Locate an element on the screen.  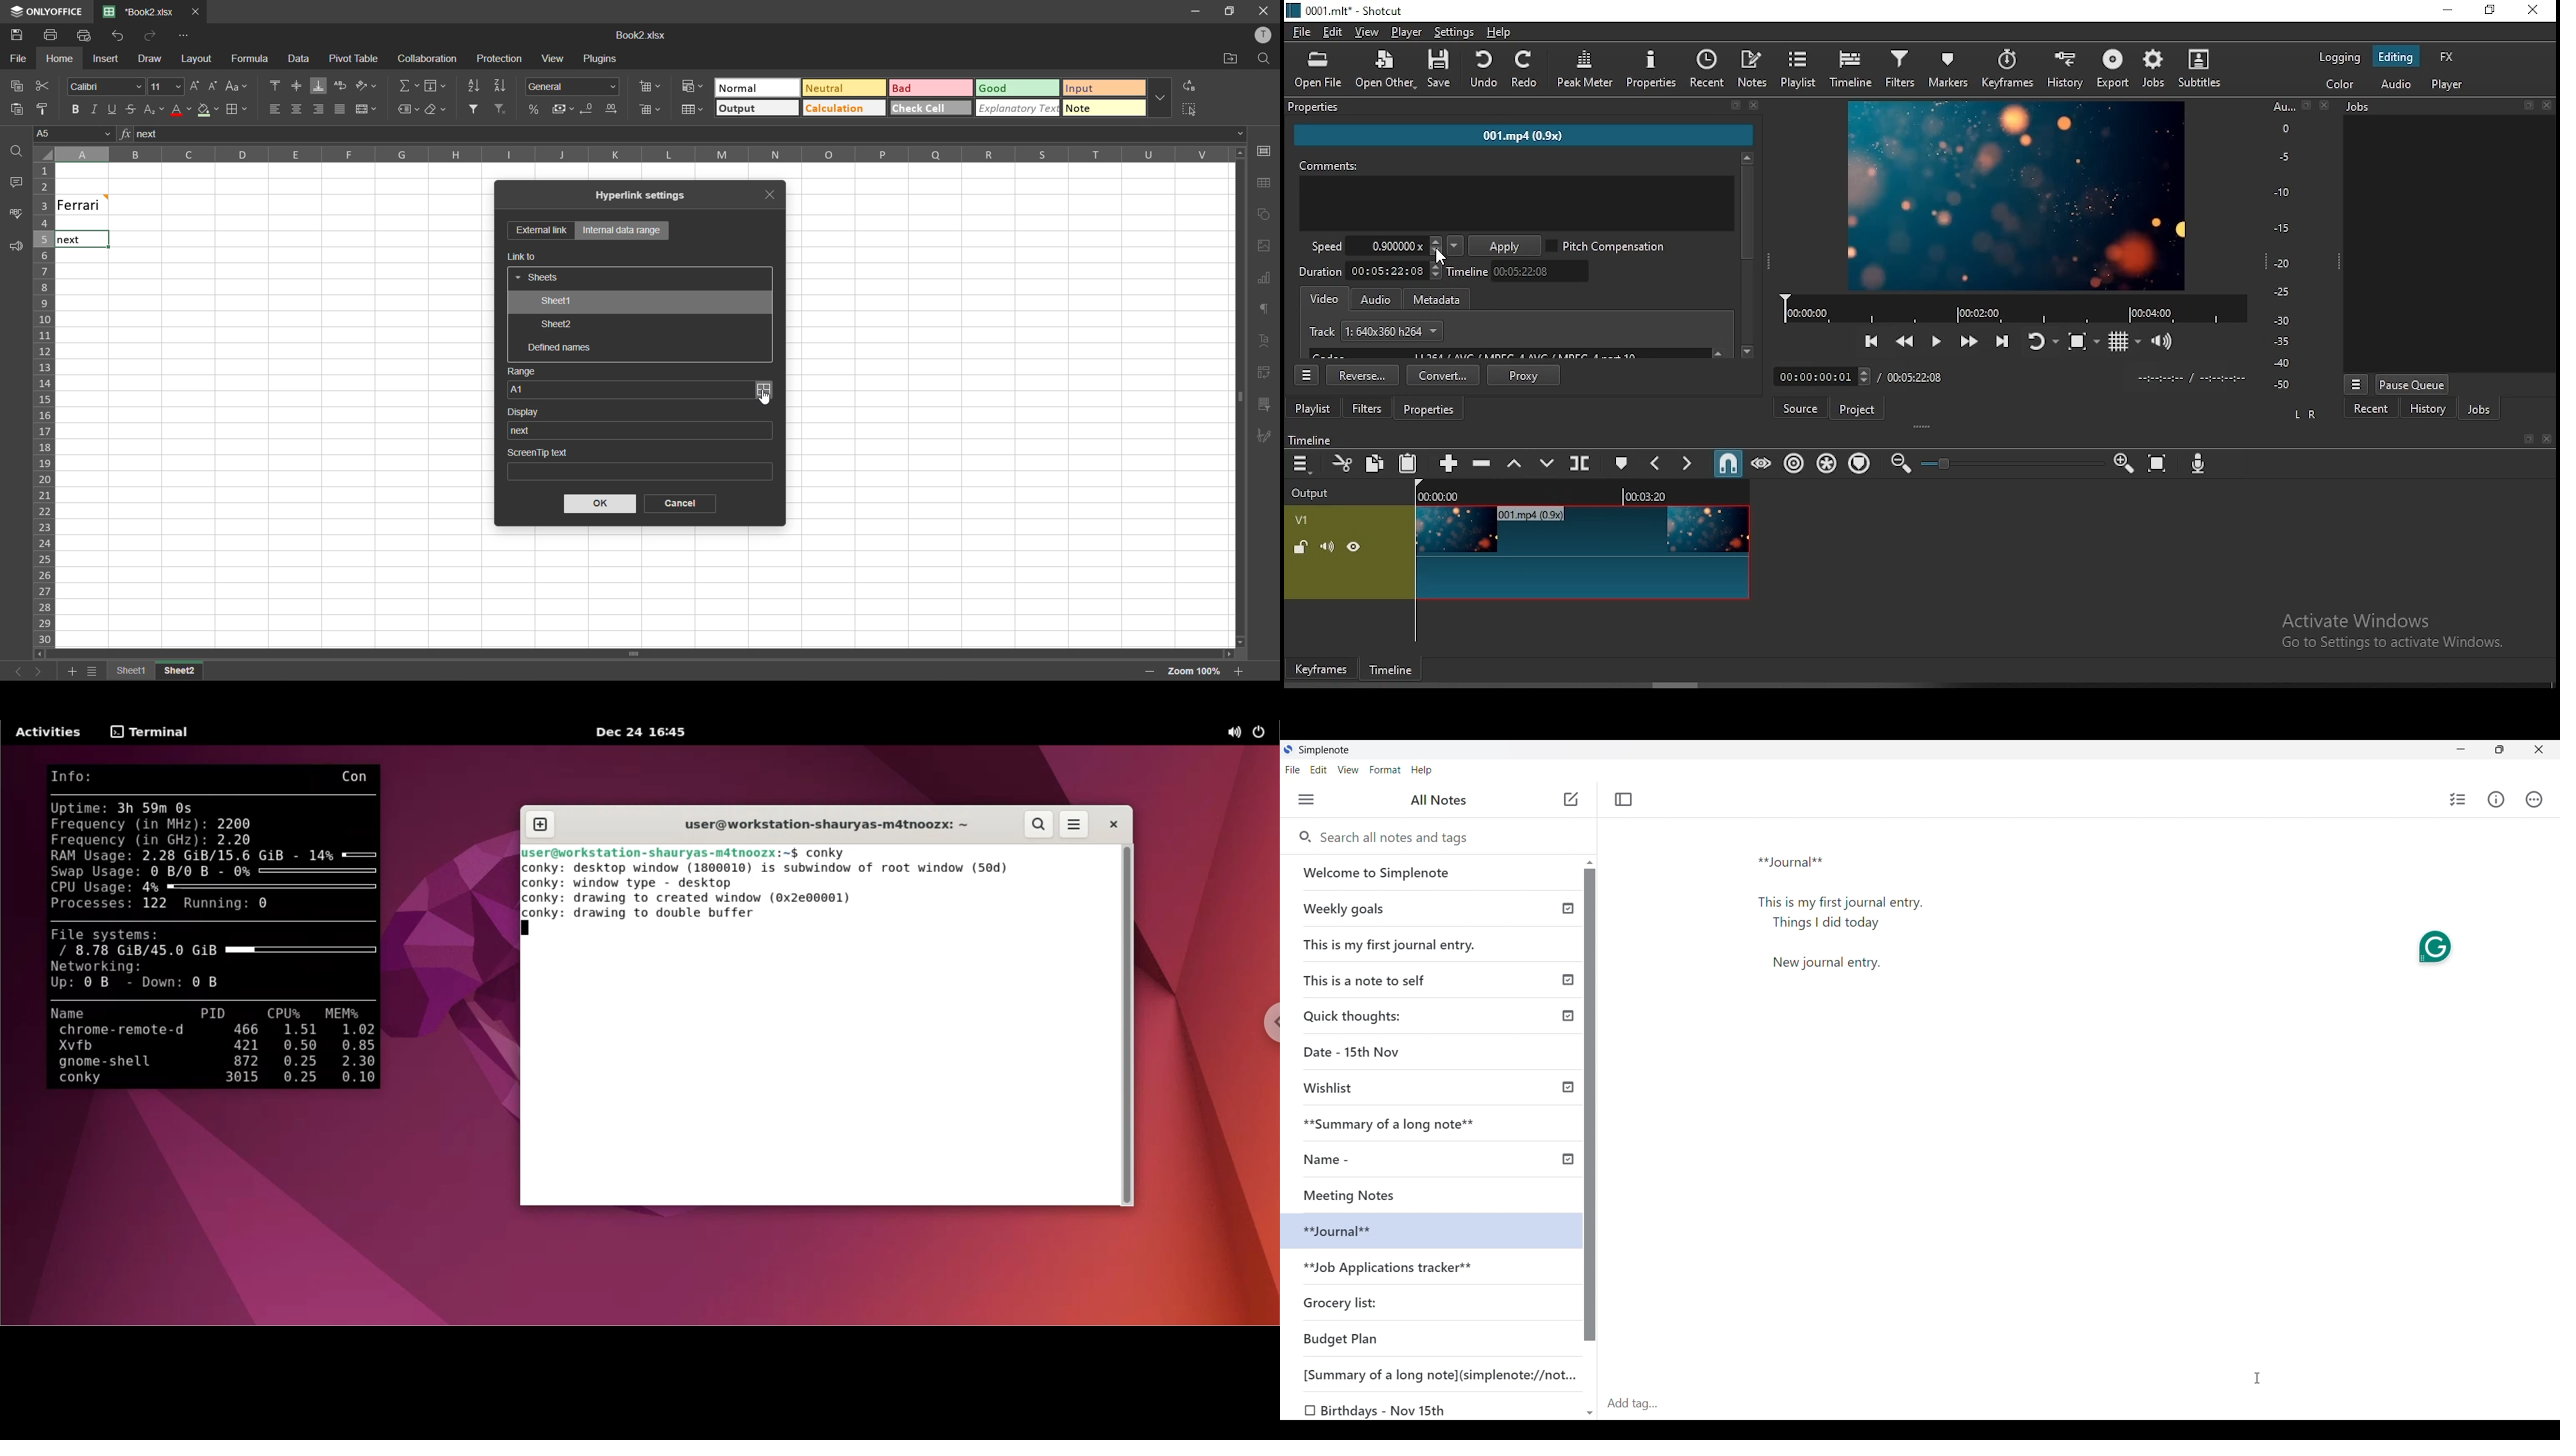
sheet2 is located at coordinates (557, 326).